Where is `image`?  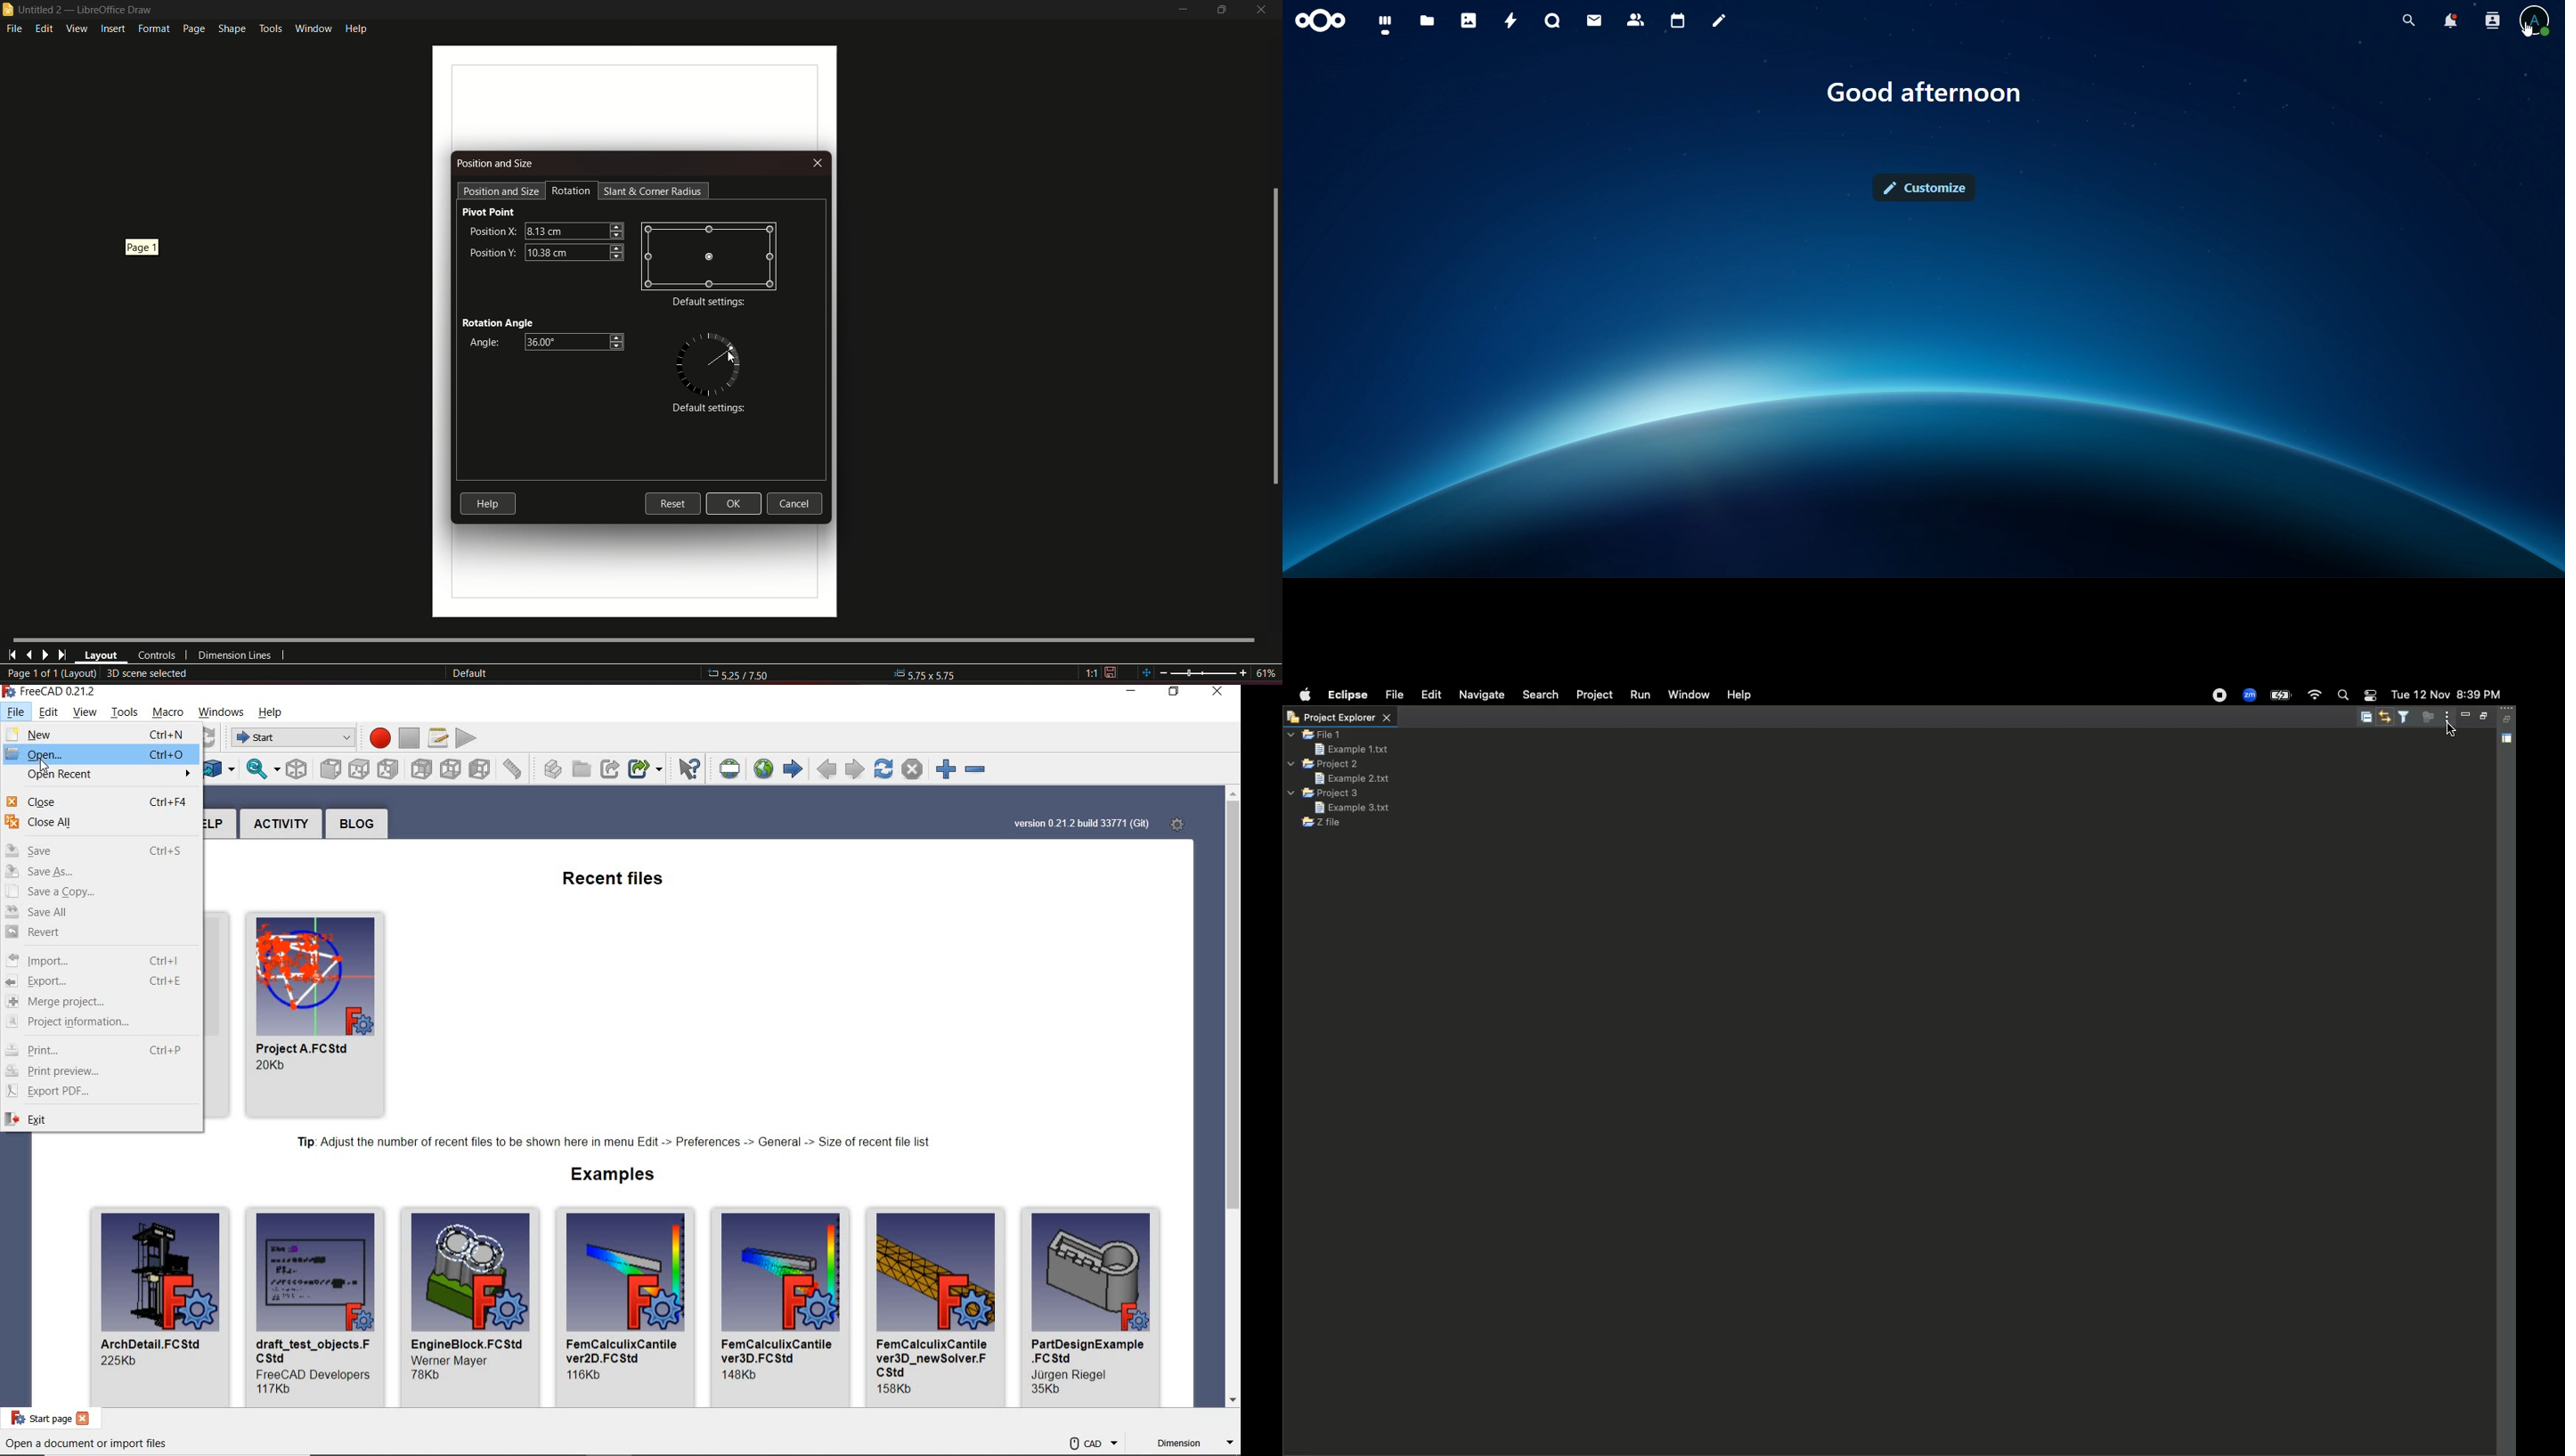 image is located at coordinates (315, 974).